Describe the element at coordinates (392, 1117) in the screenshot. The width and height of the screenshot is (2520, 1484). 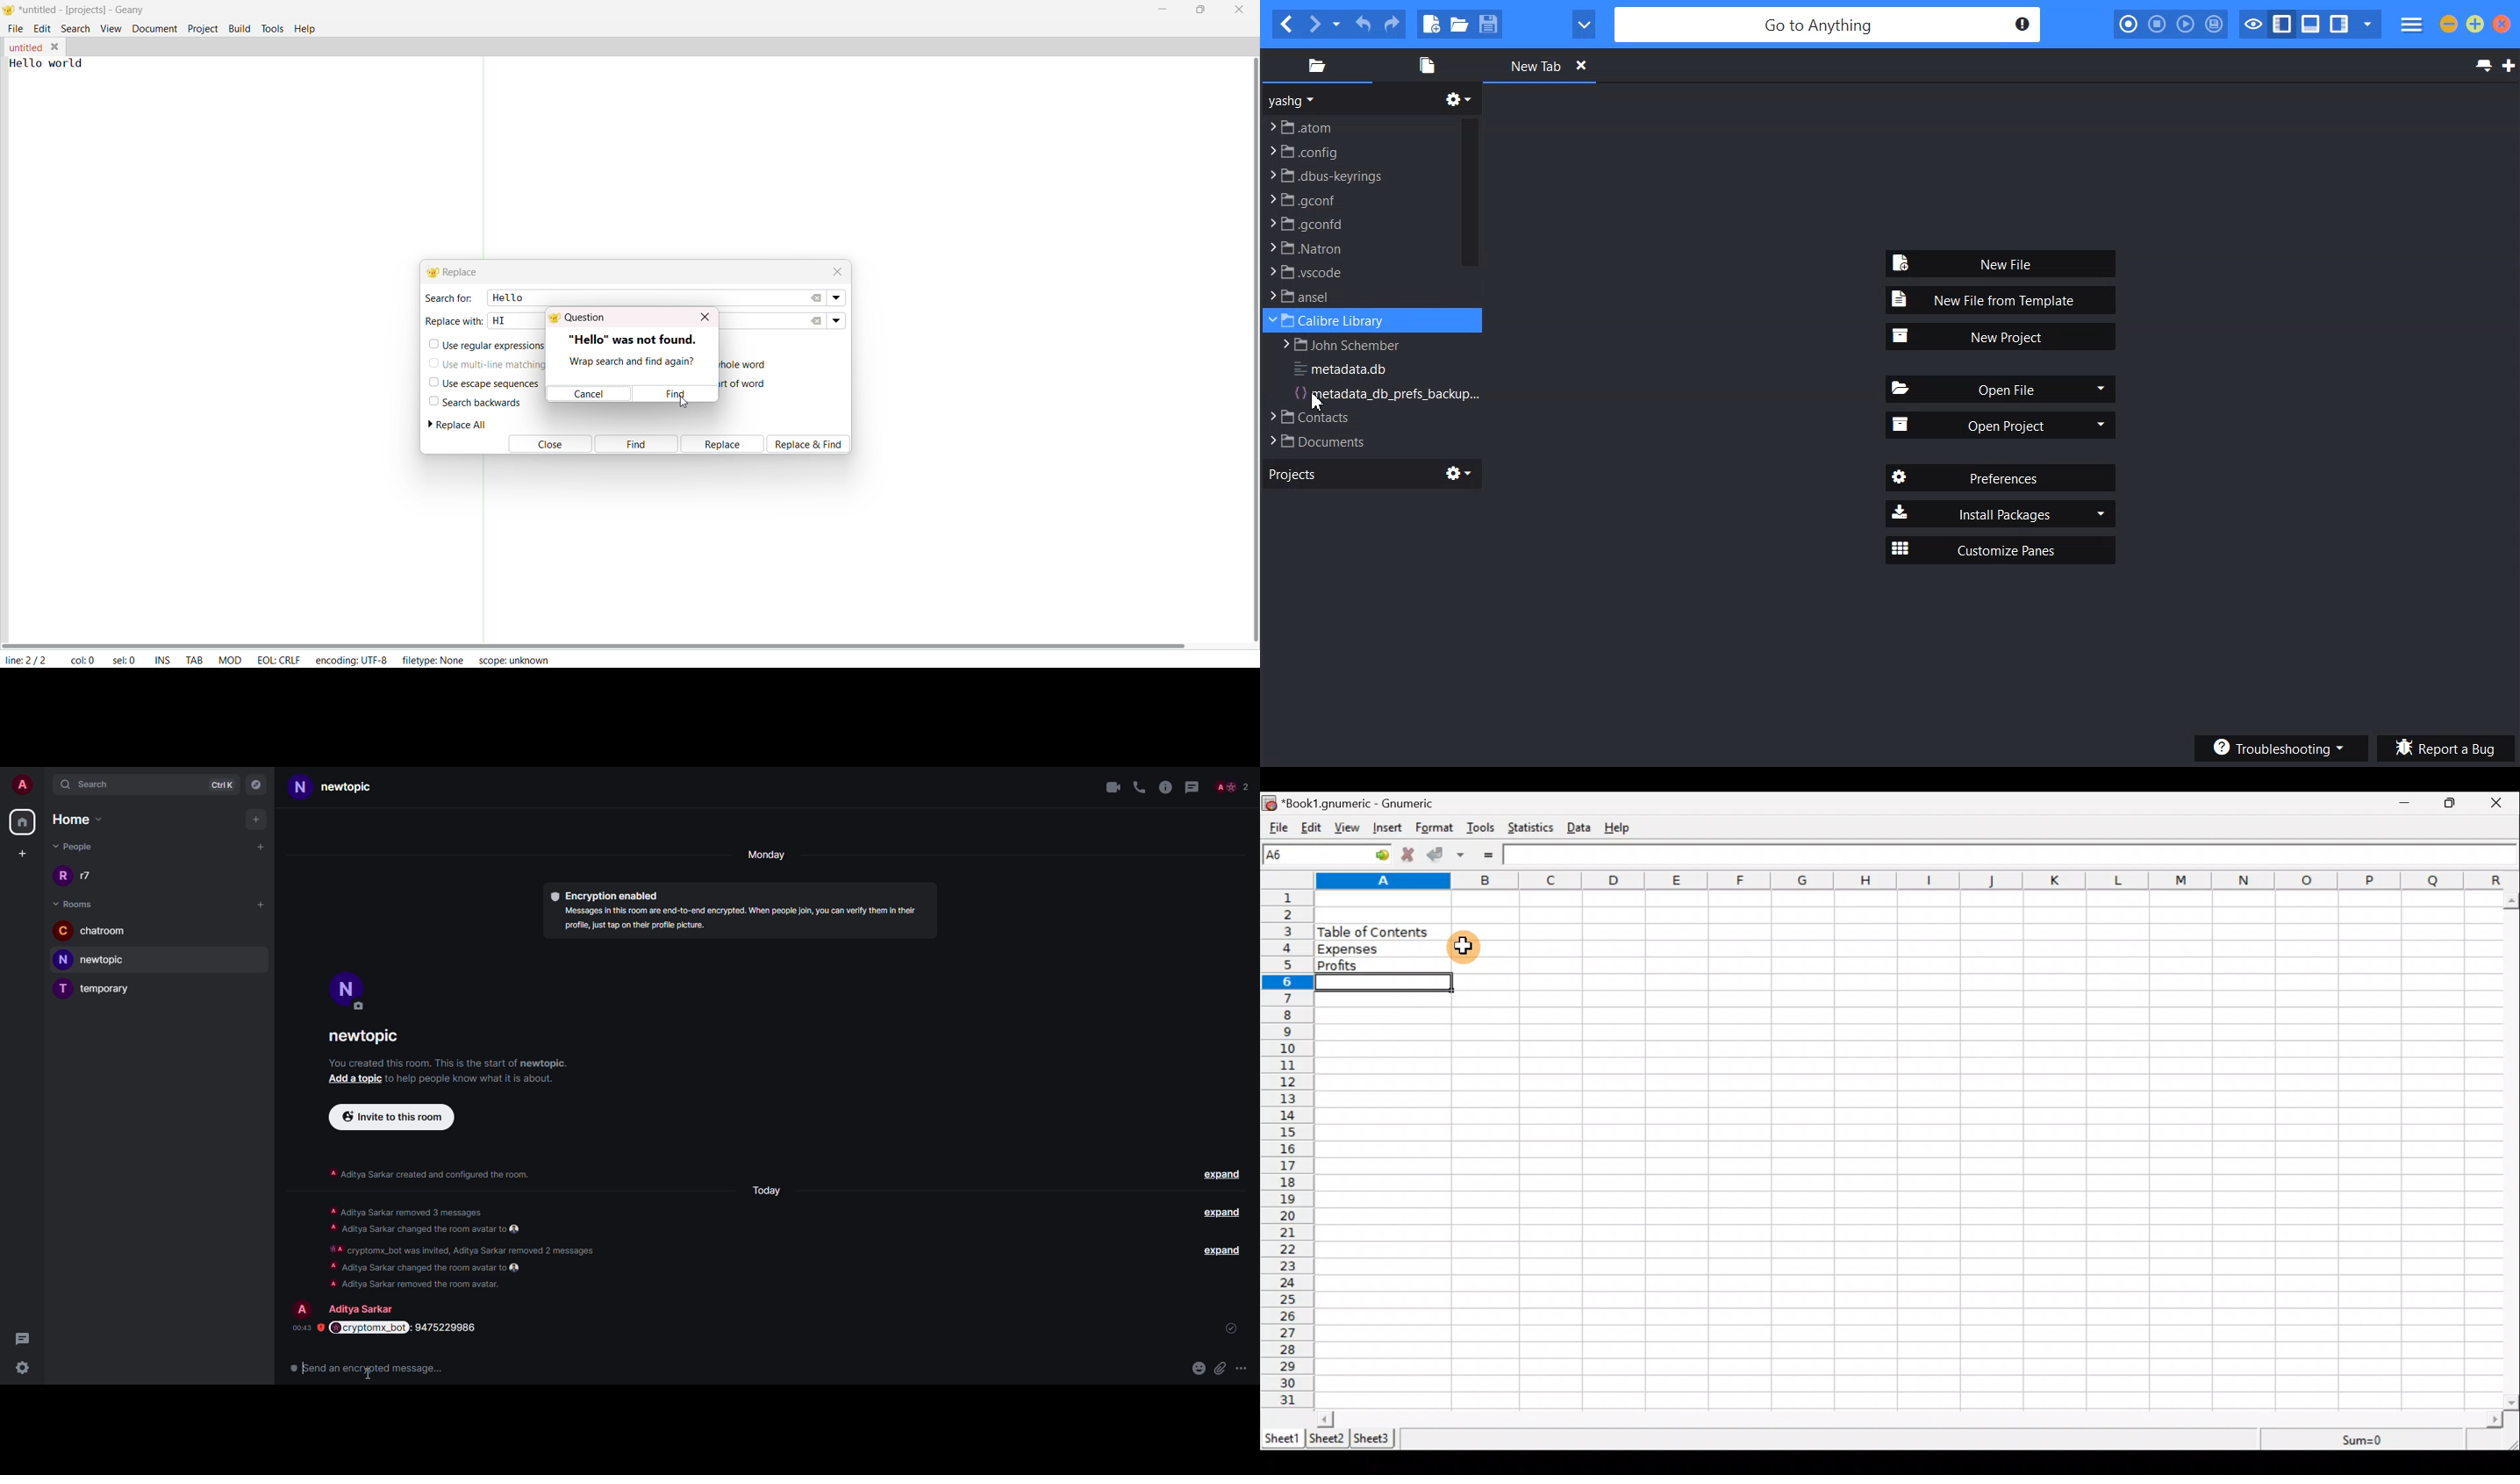
I see `invite to this room` at that location.